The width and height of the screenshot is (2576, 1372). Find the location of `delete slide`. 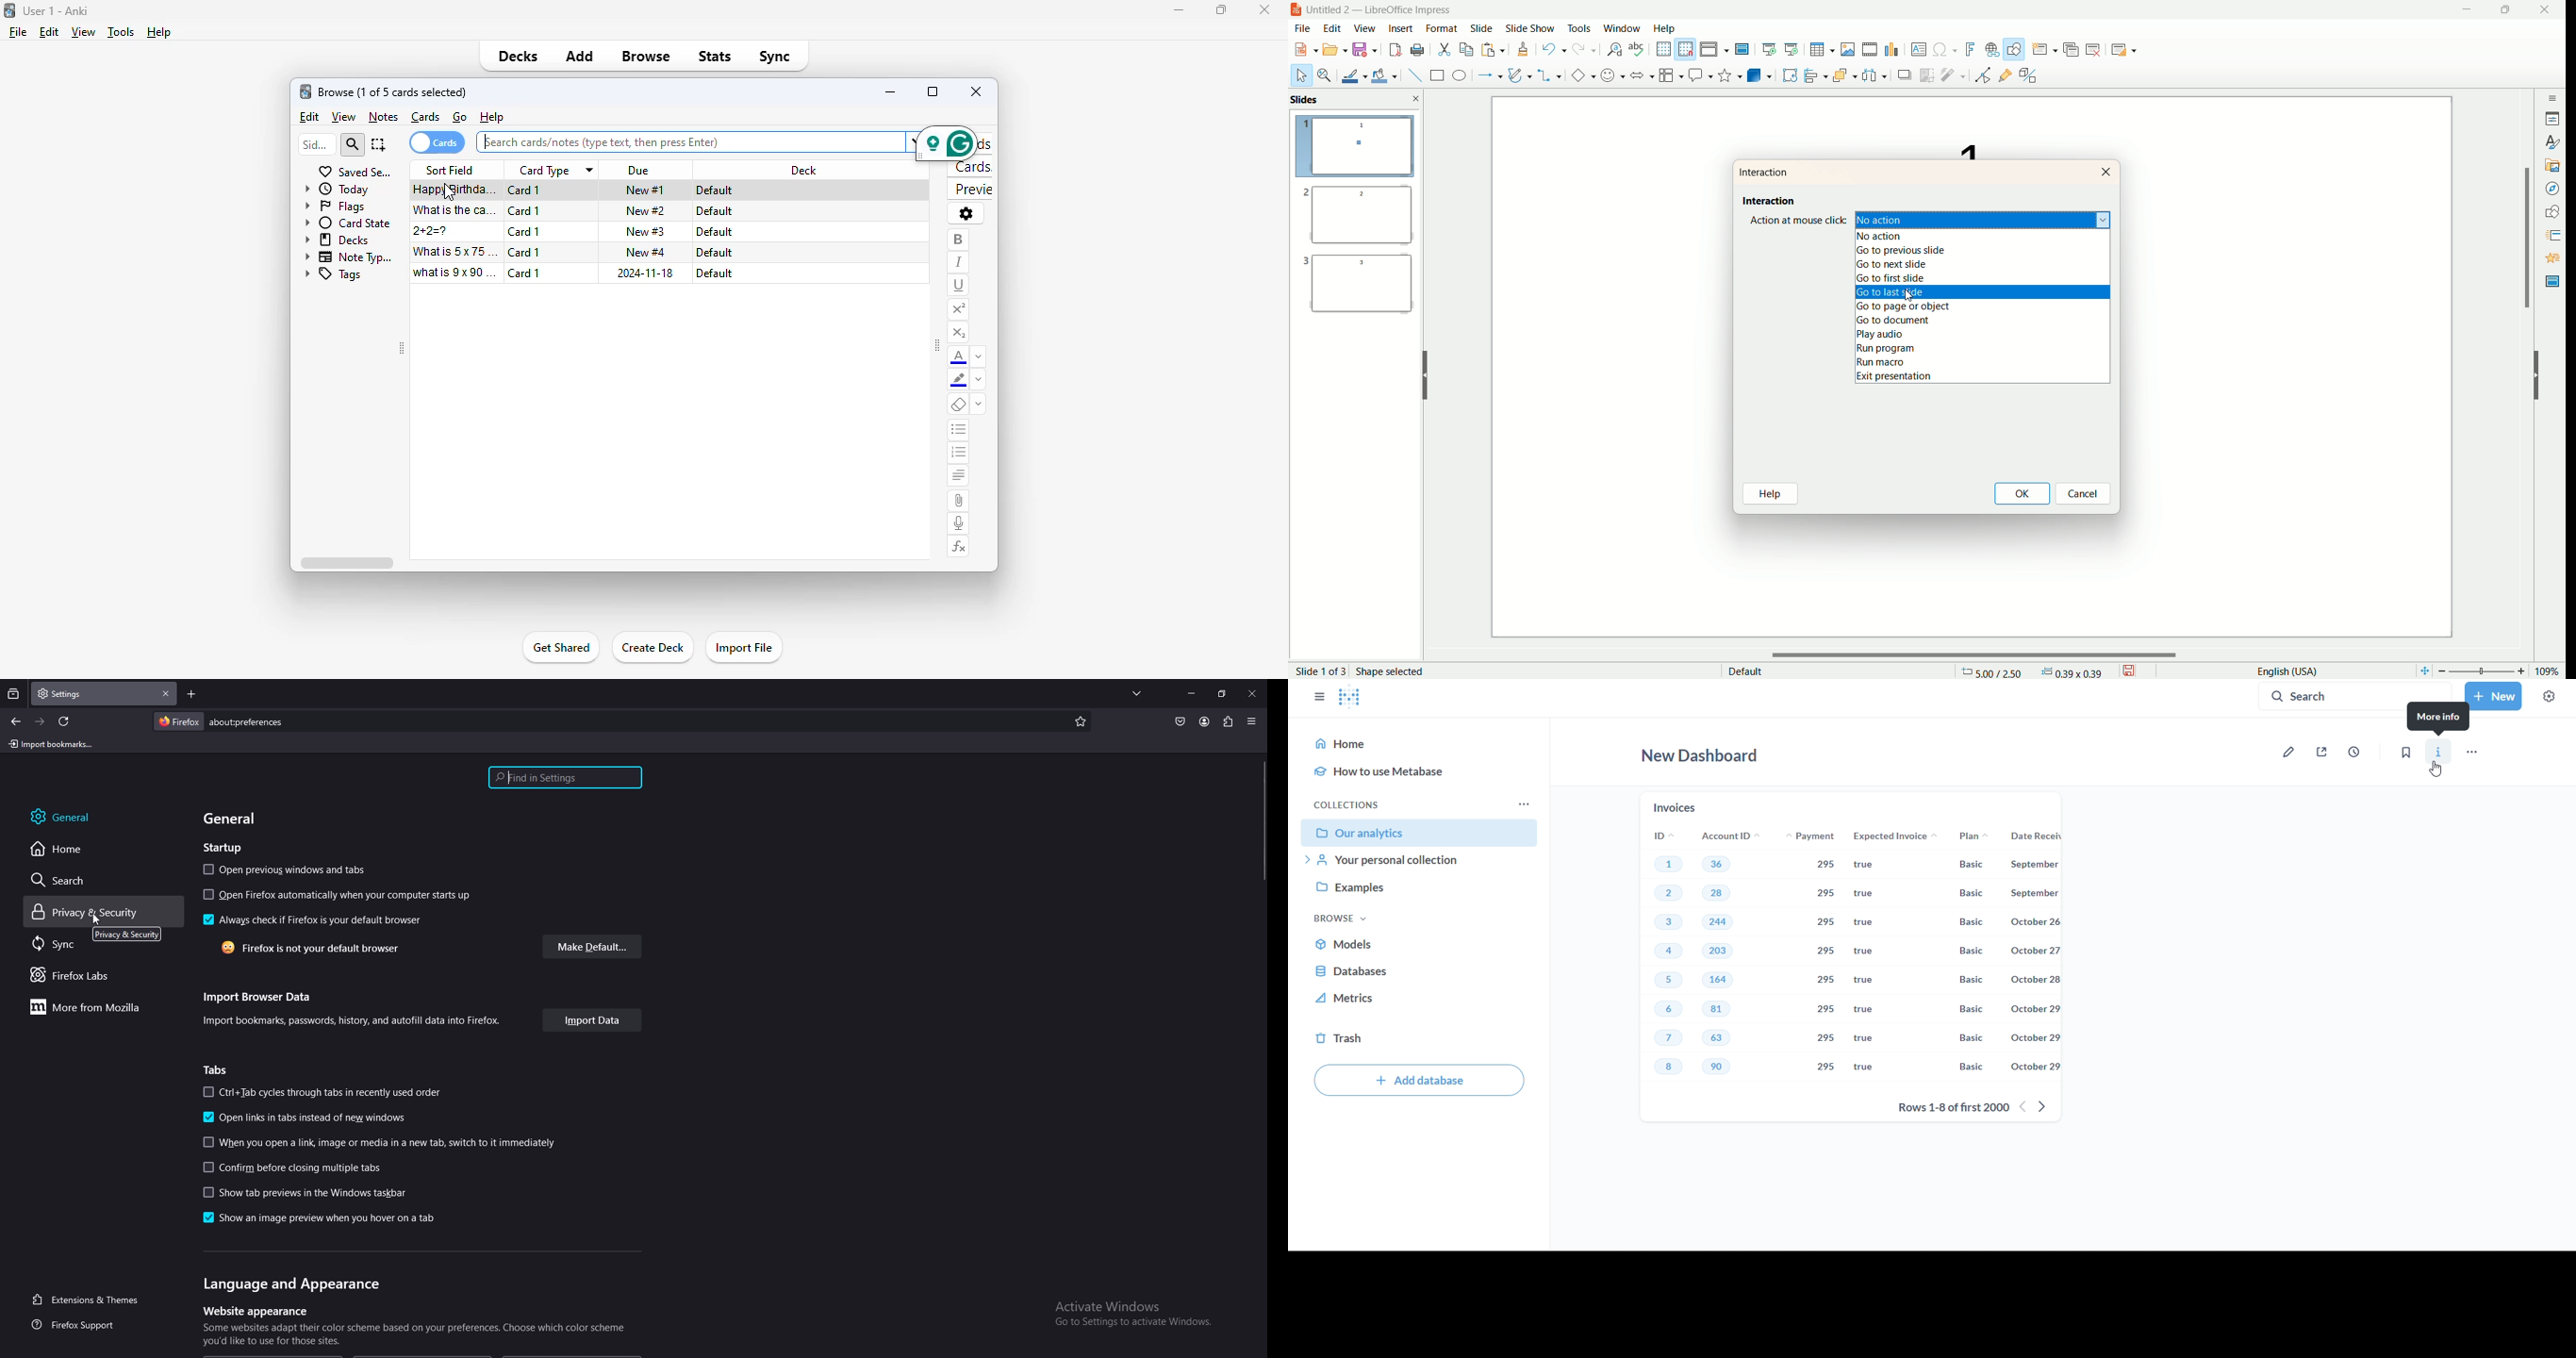

delete slide is located at coordinates (2096, 51).